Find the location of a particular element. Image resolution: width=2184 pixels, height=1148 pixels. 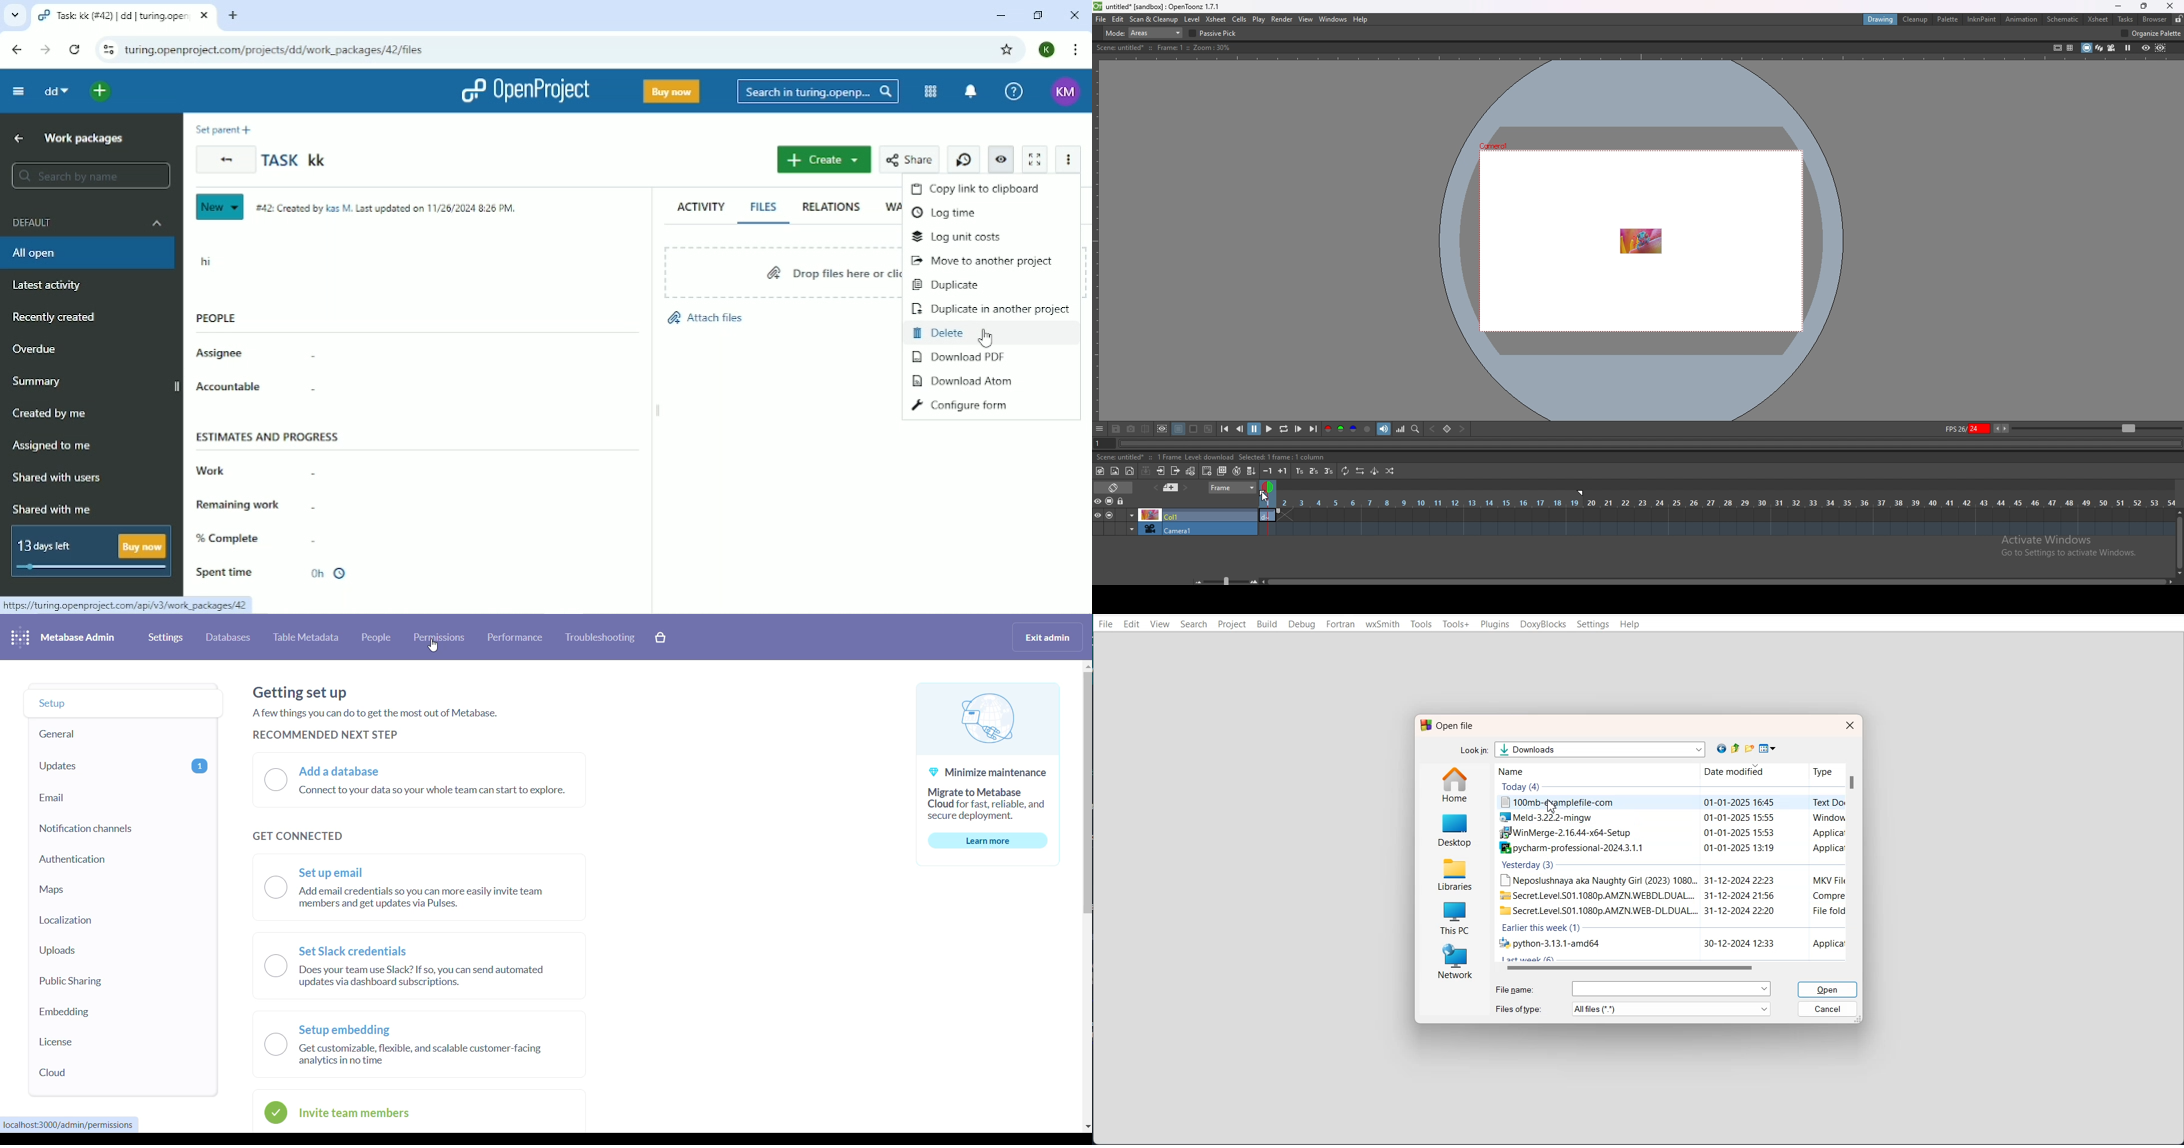

View menu is located at coordinates (1768, 749).